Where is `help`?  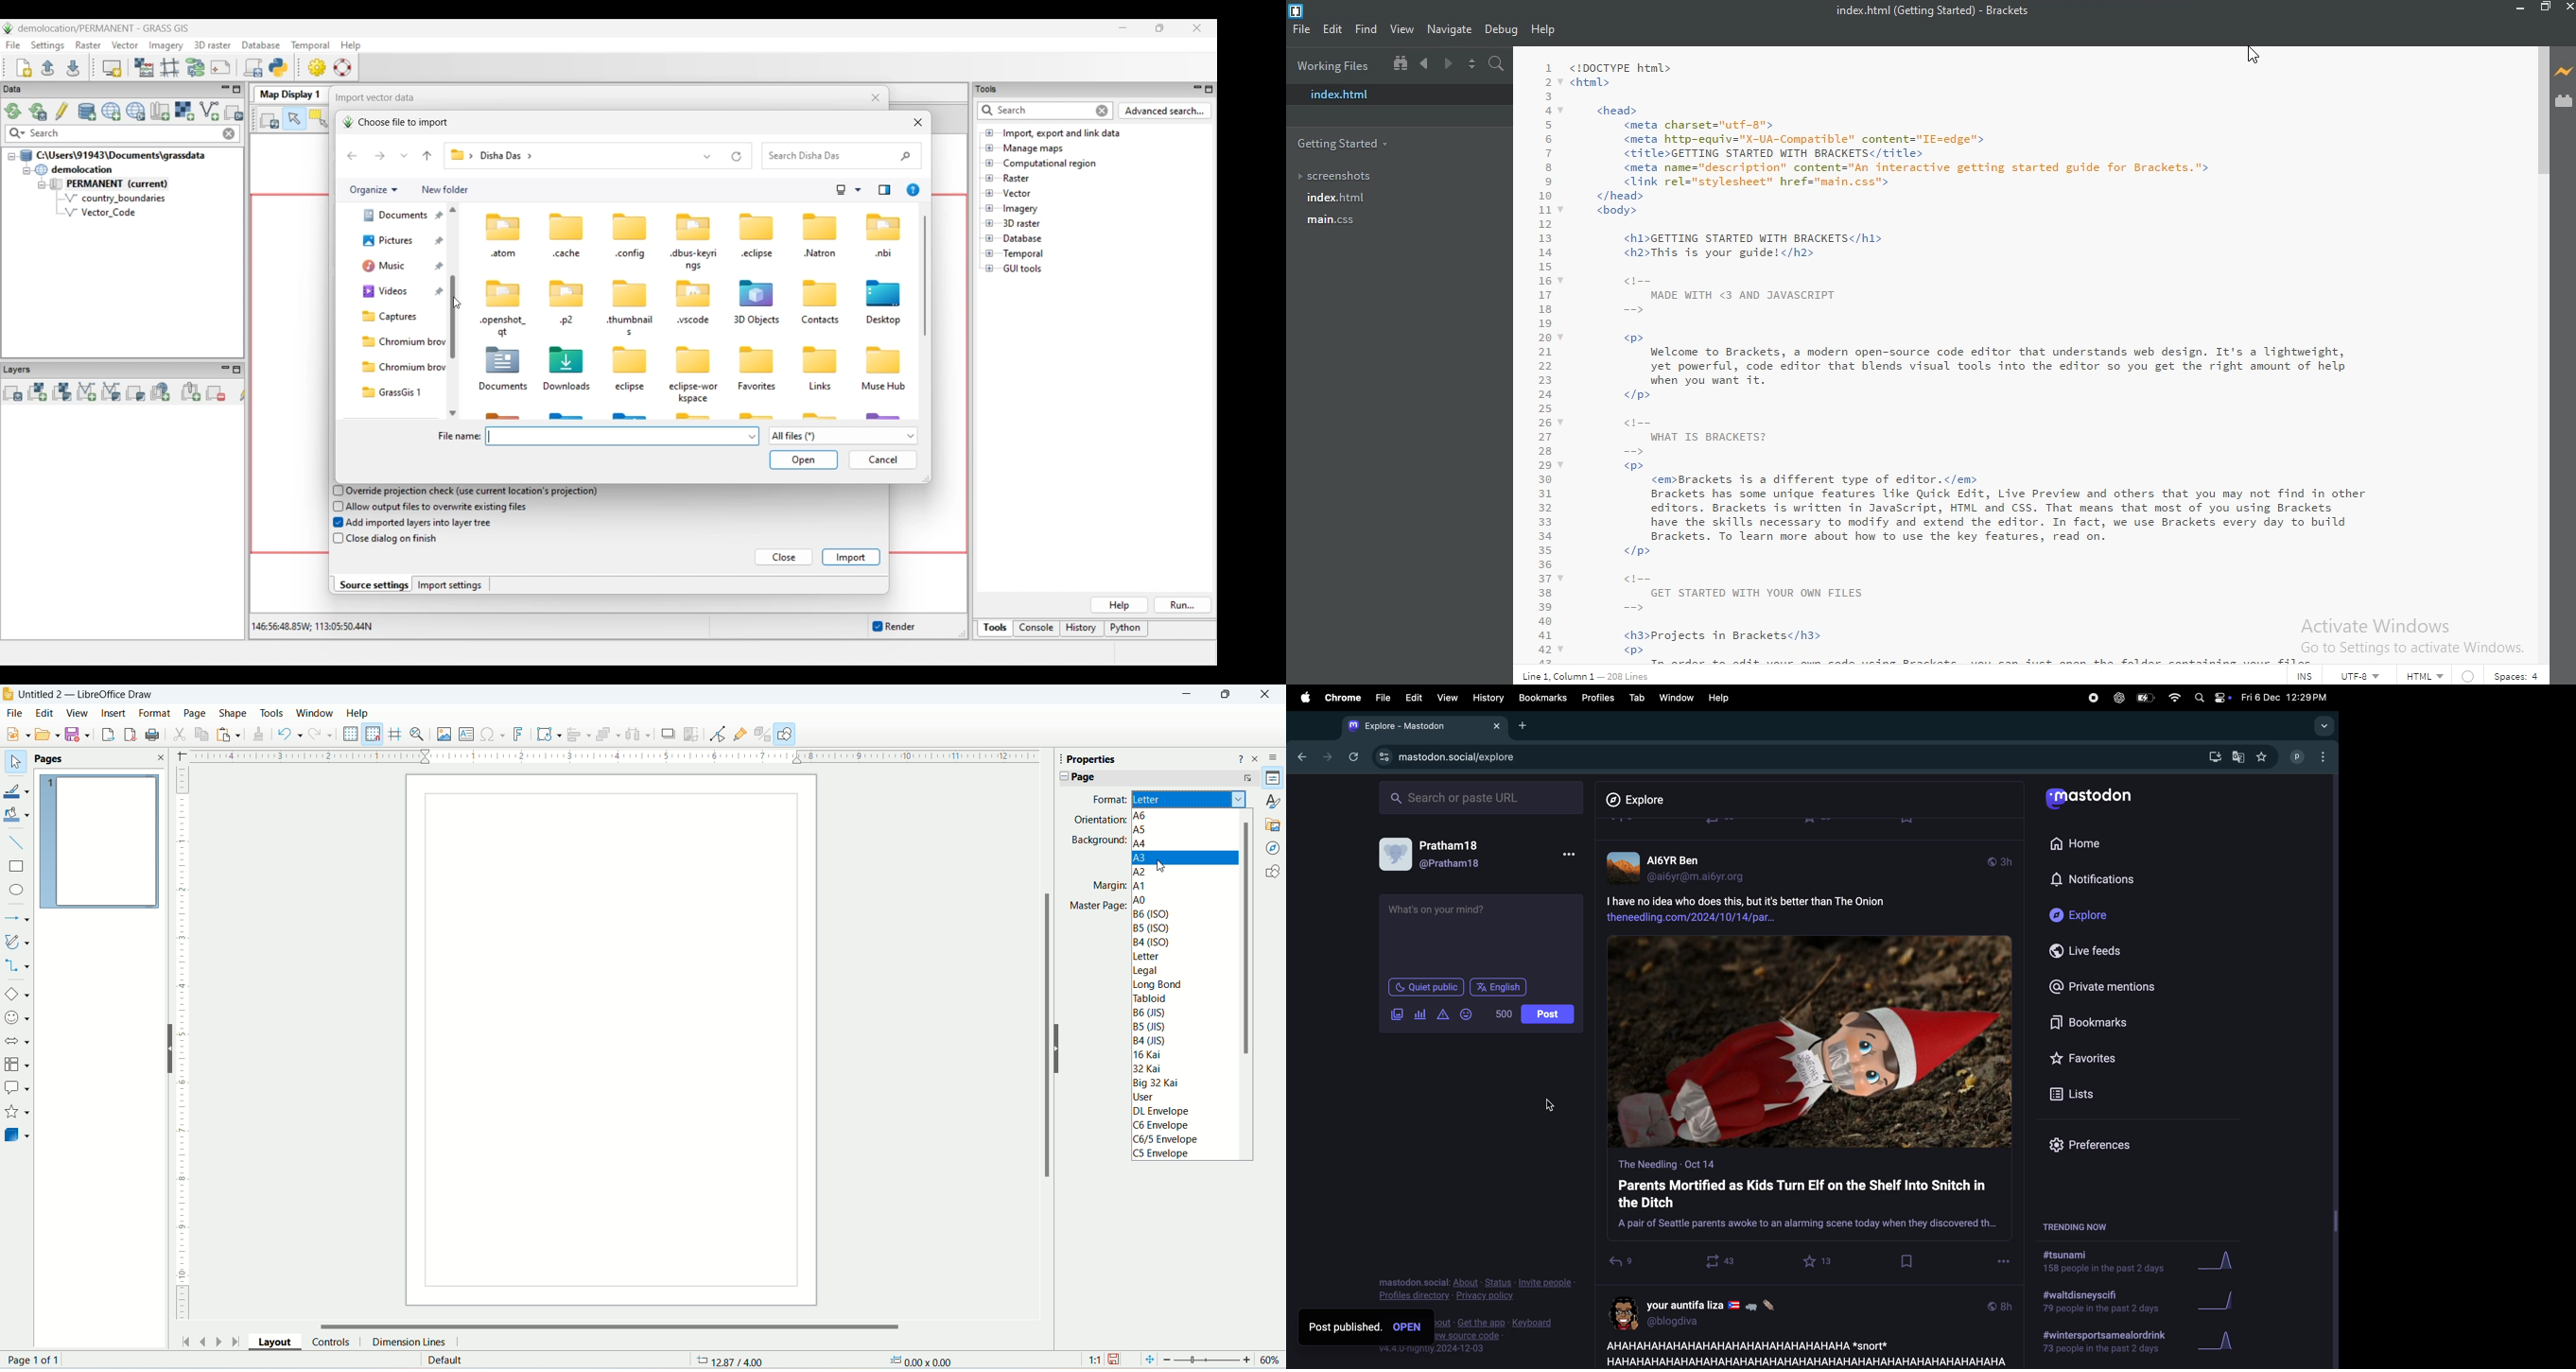
help is located at coordinates (1545, 30).